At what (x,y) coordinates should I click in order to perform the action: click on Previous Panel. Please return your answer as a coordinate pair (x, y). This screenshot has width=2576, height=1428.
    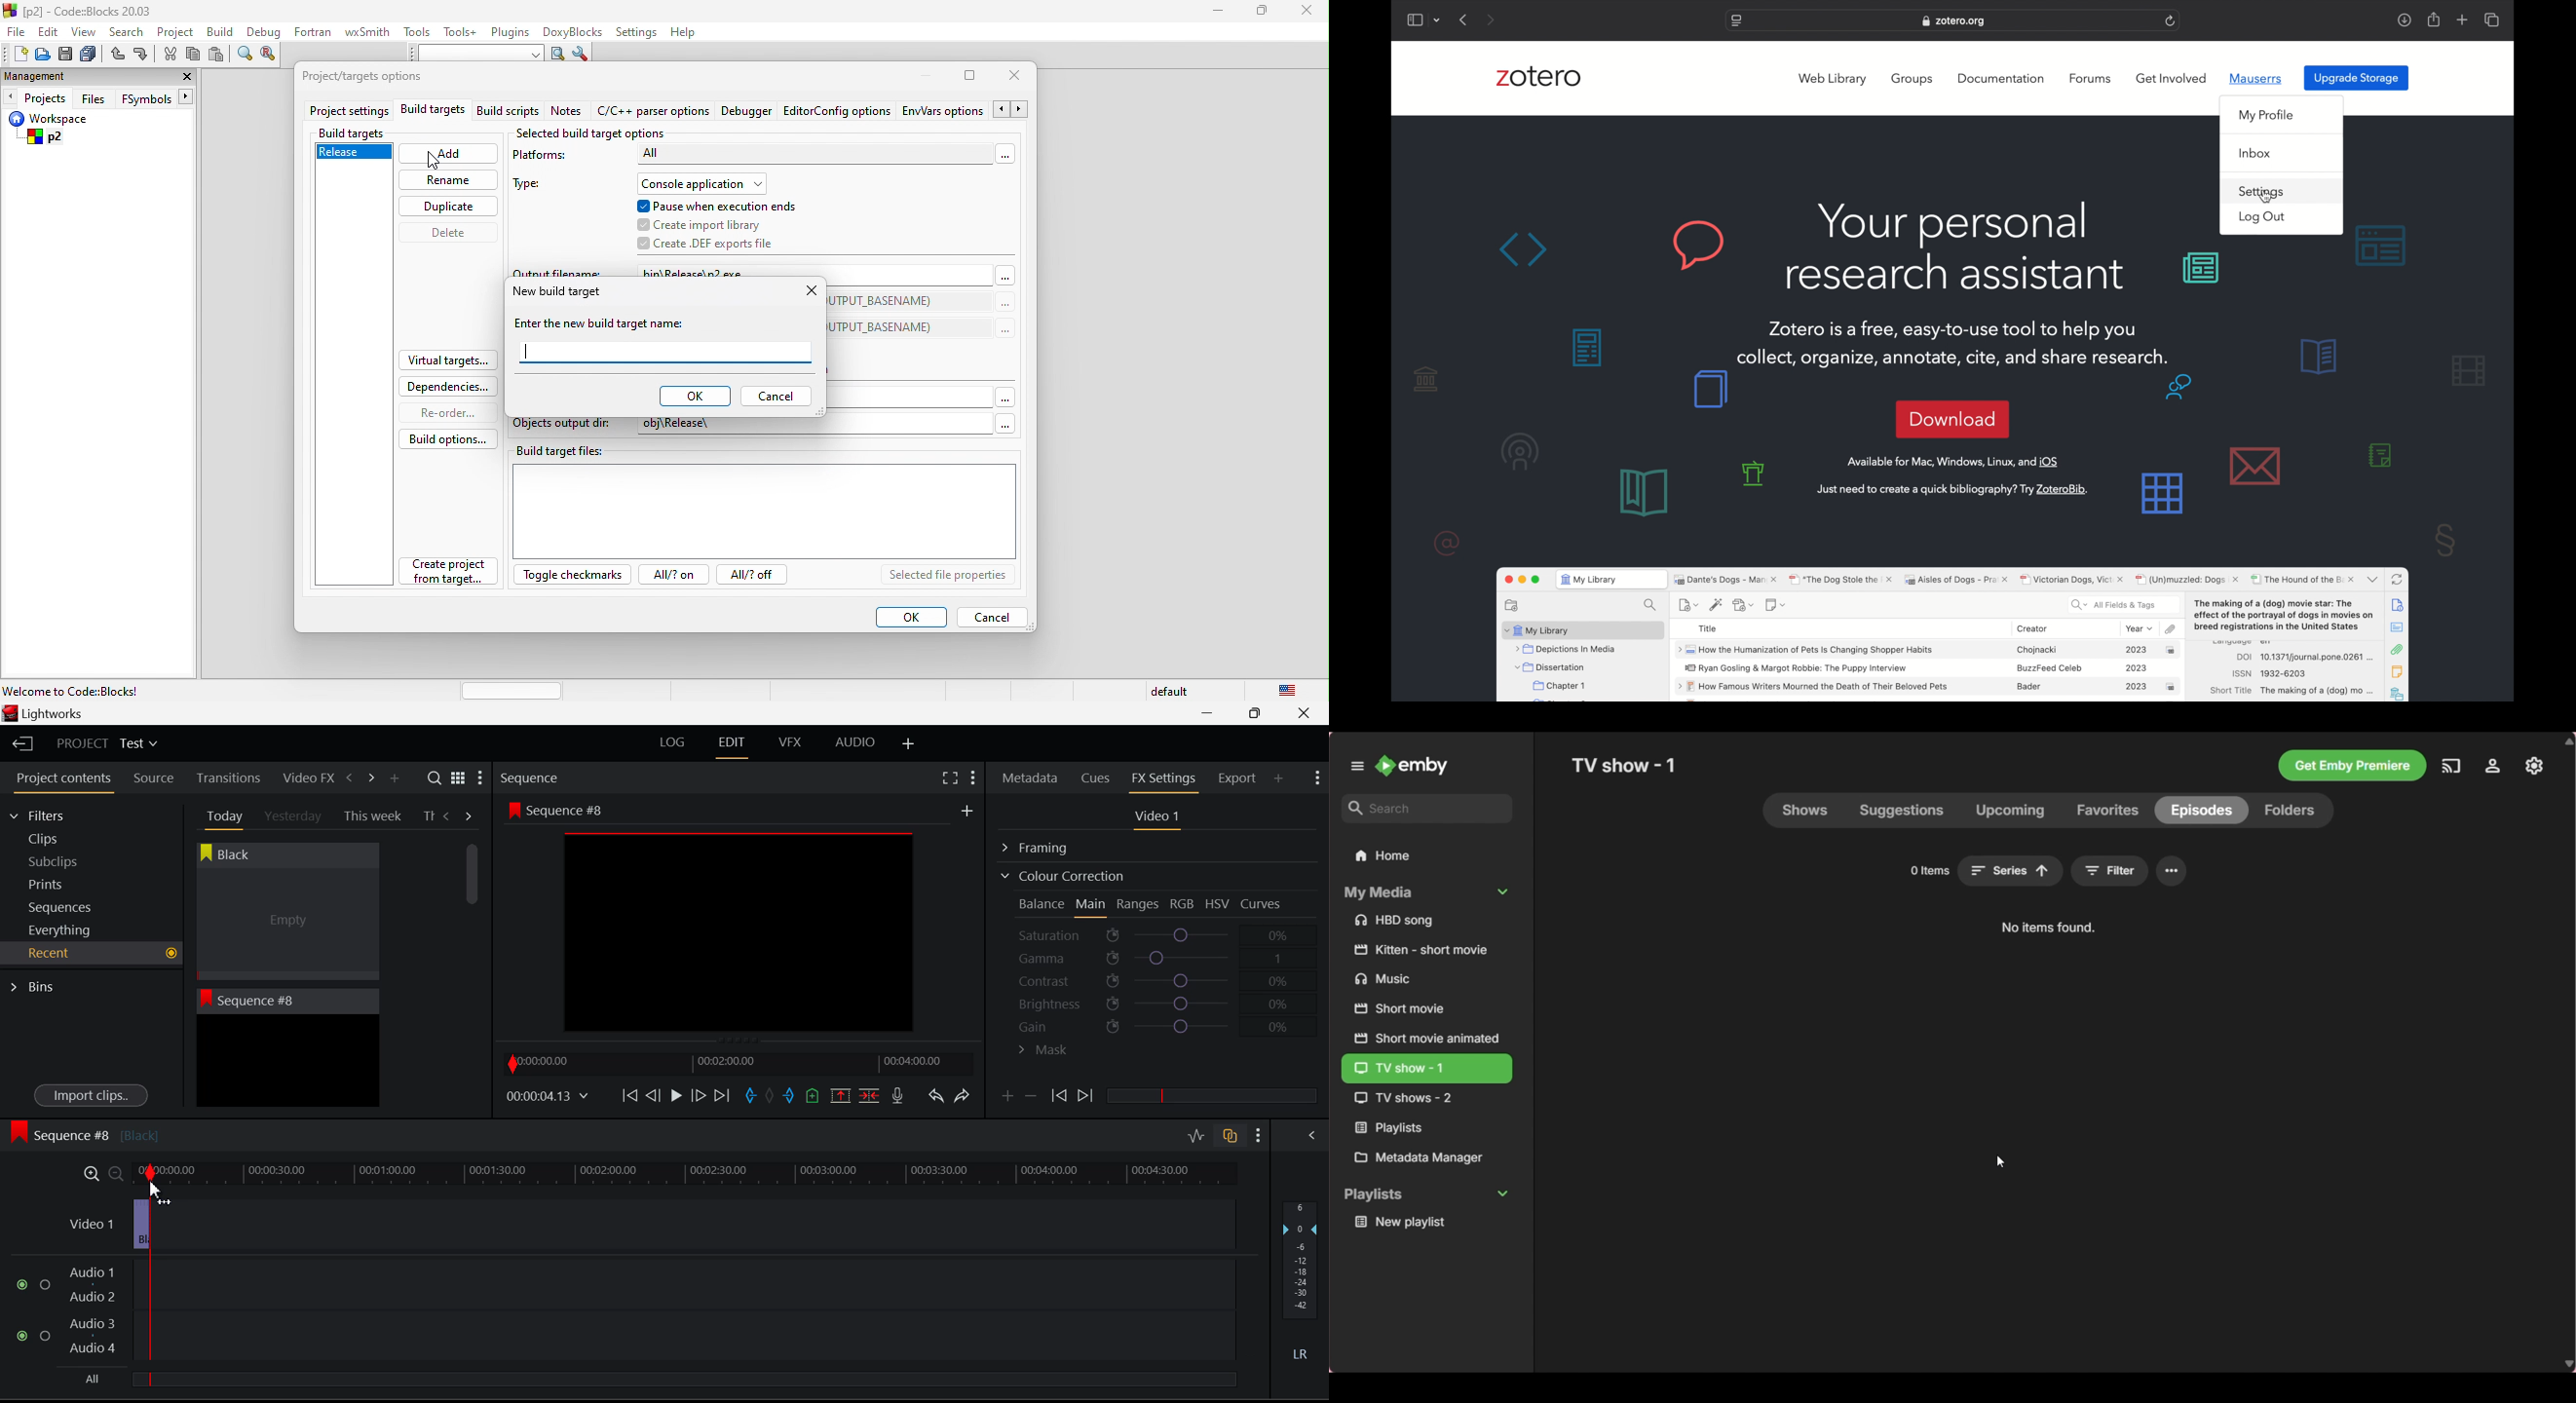
    Looking at the image, I should click on (349, 778).